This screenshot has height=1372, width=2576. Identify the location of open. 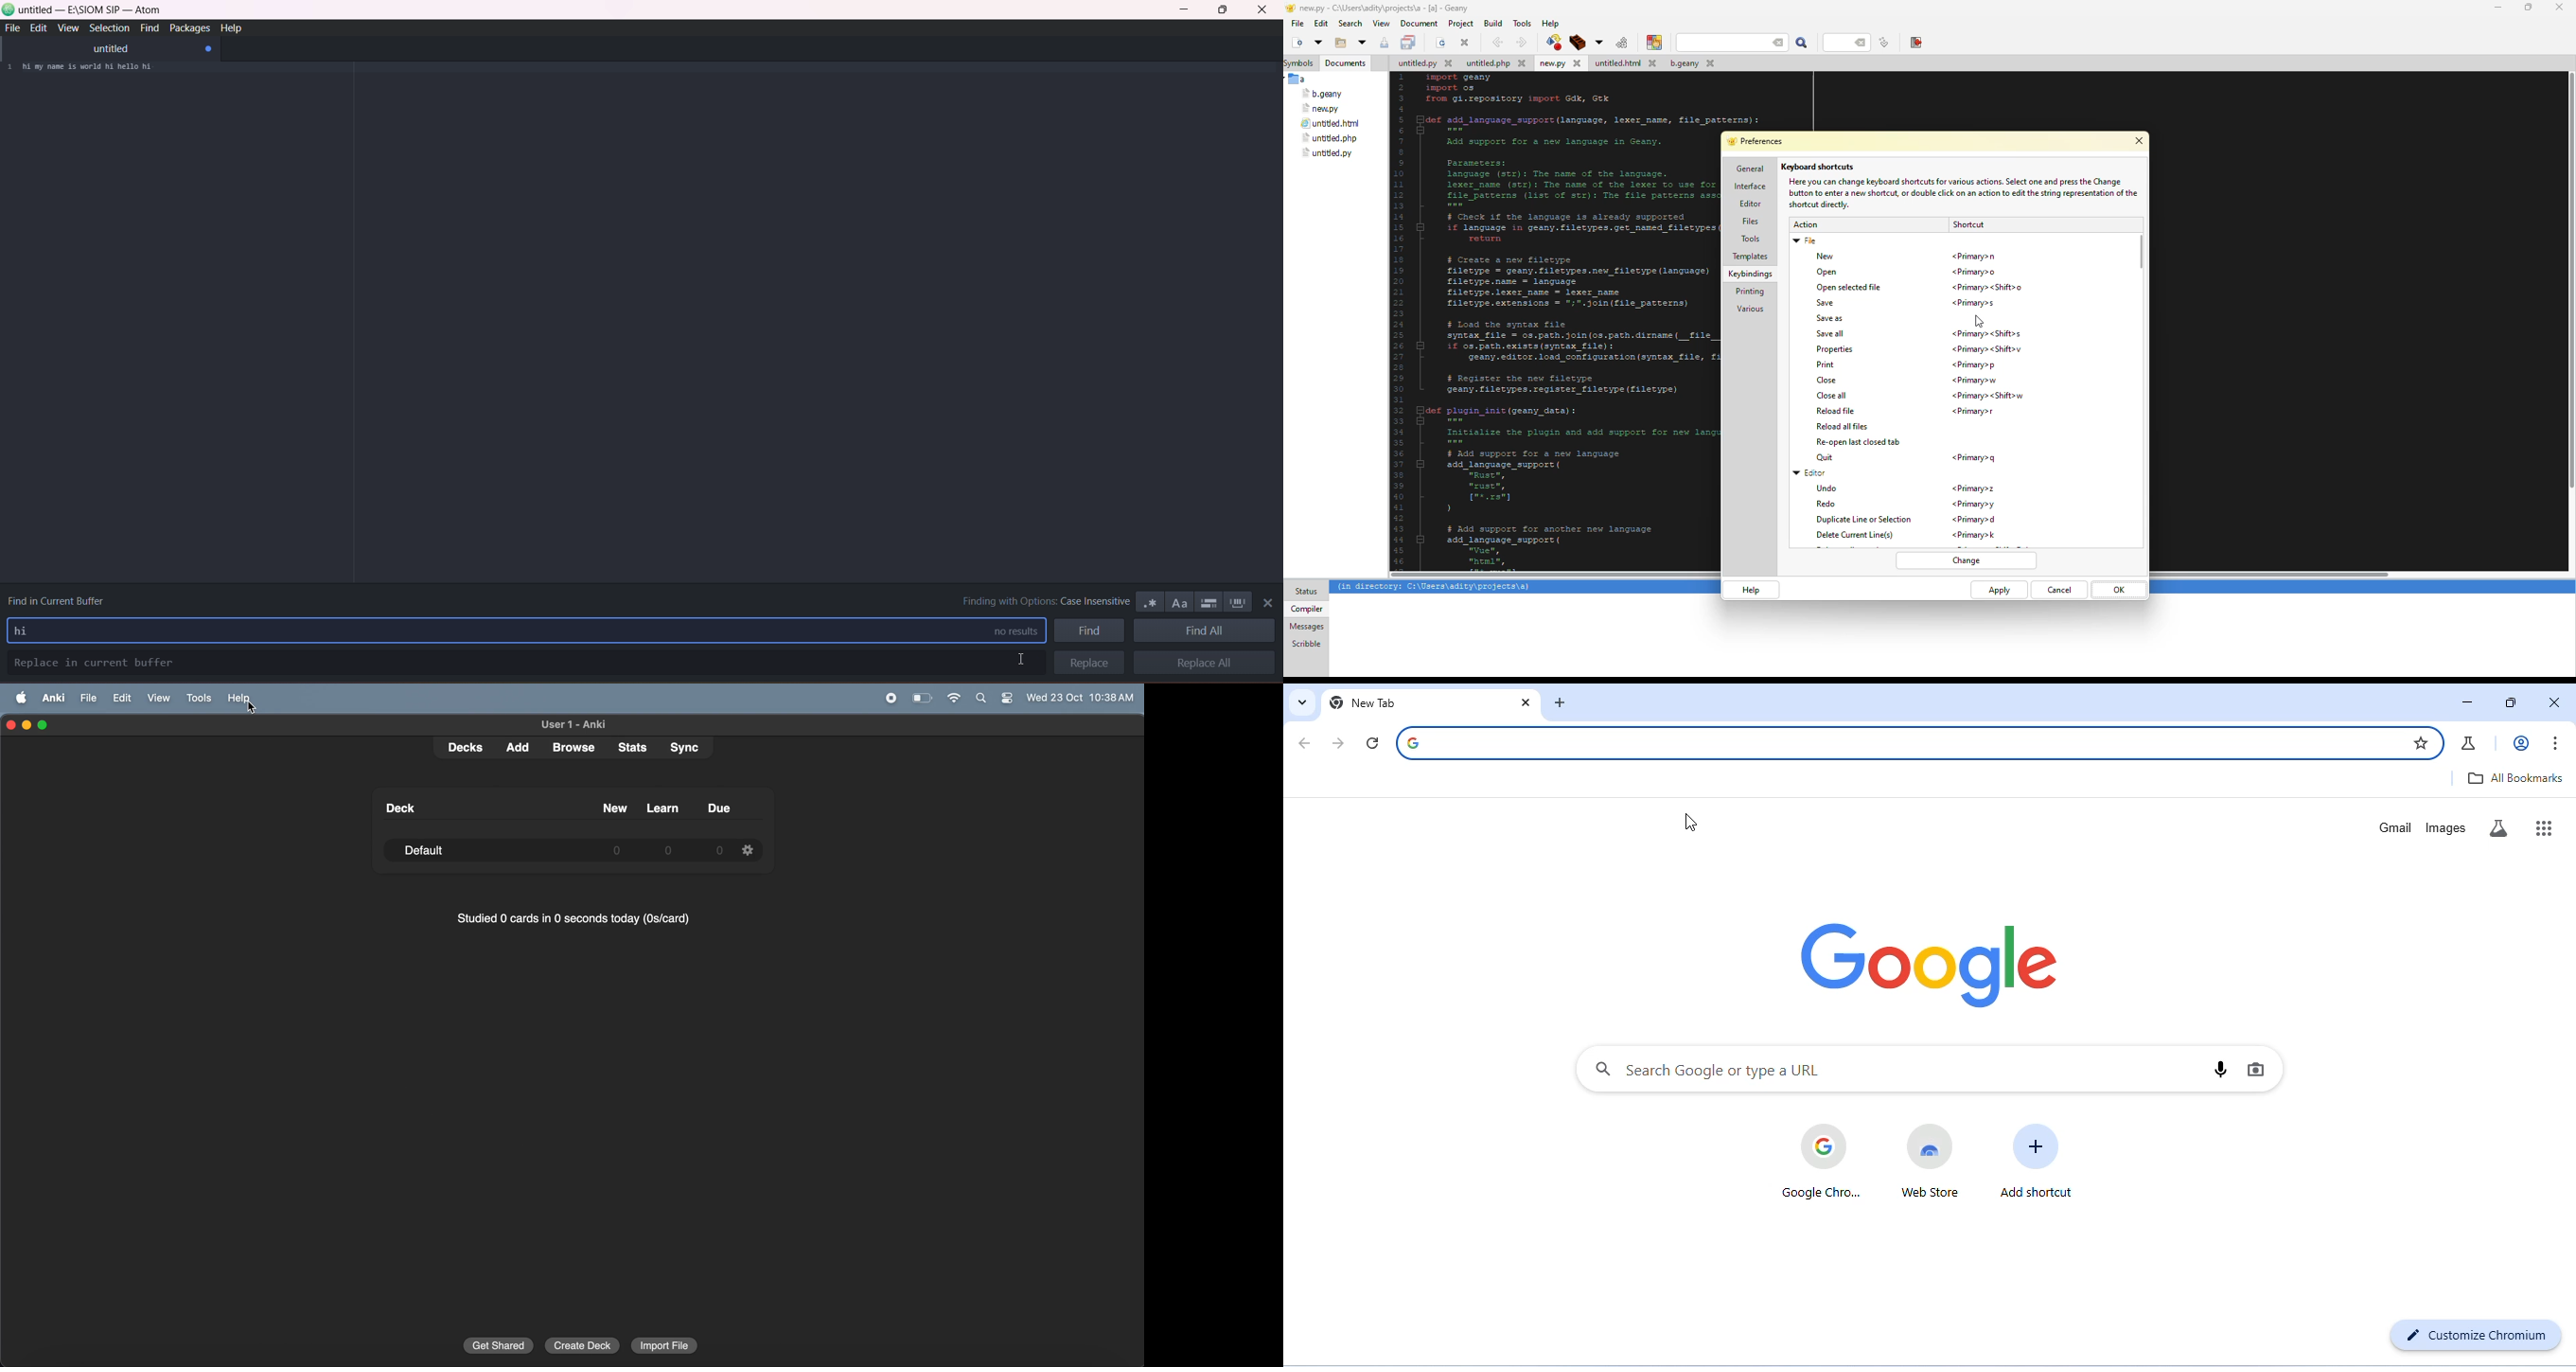
(1441, 44).